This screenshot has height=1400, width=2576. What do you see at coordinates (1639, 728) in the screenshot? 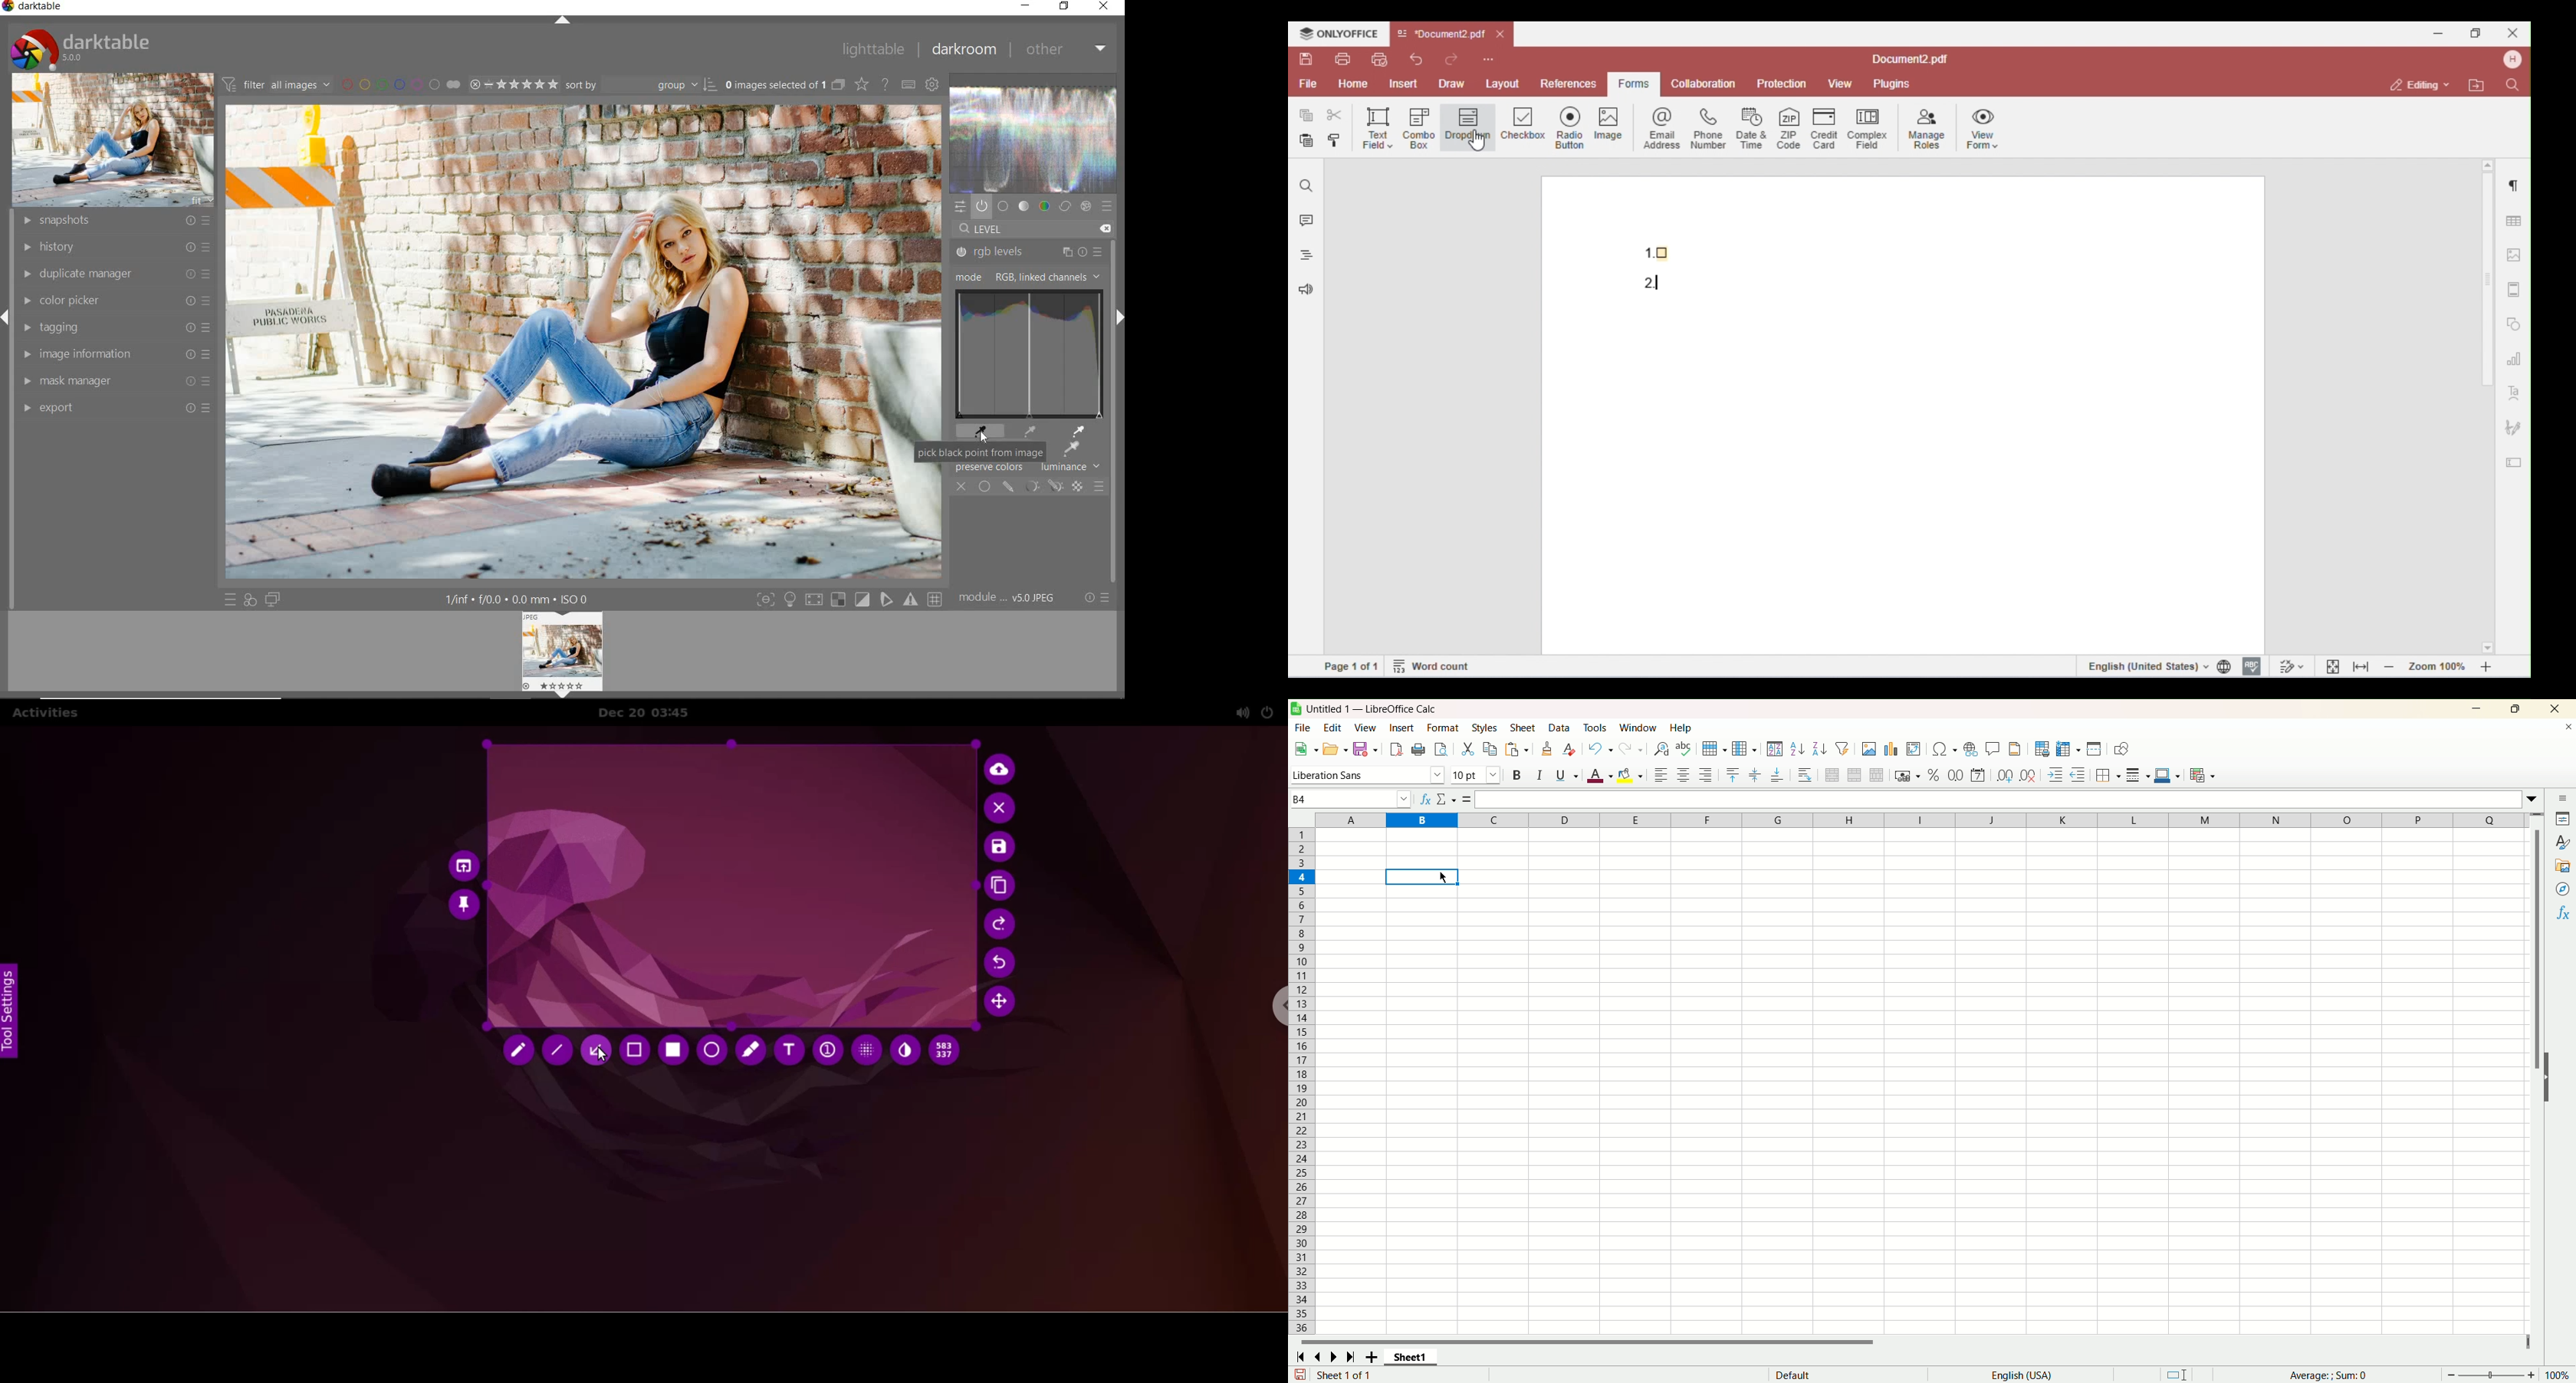
I see `window` at bounding box center [1639, 728].